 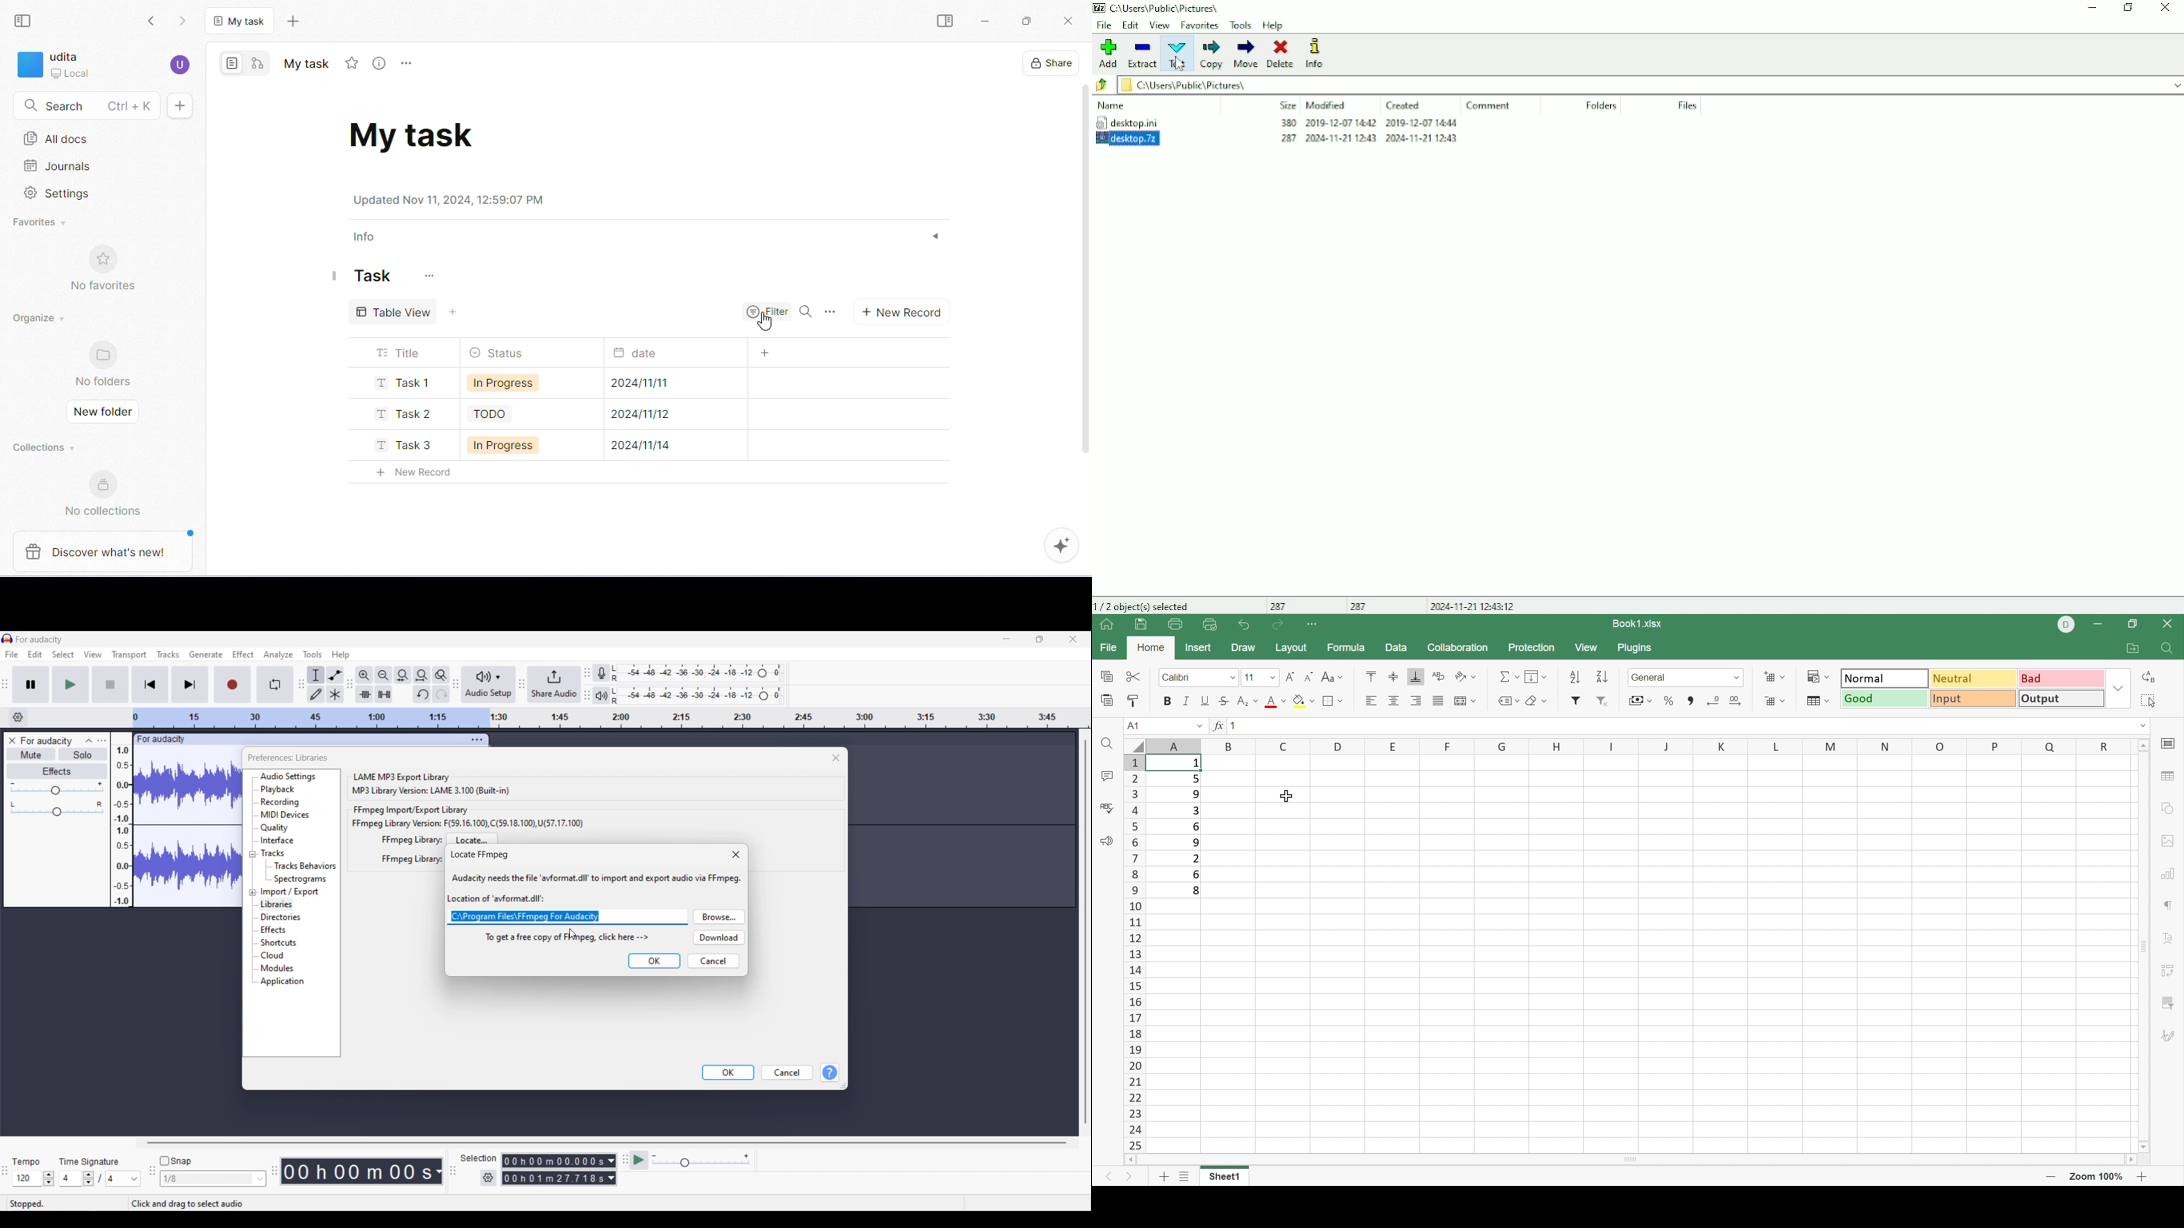 What do you see at coordinates (2067, 624) in the screenshot?
I see `DELL` at bounding box center [2067, 624].